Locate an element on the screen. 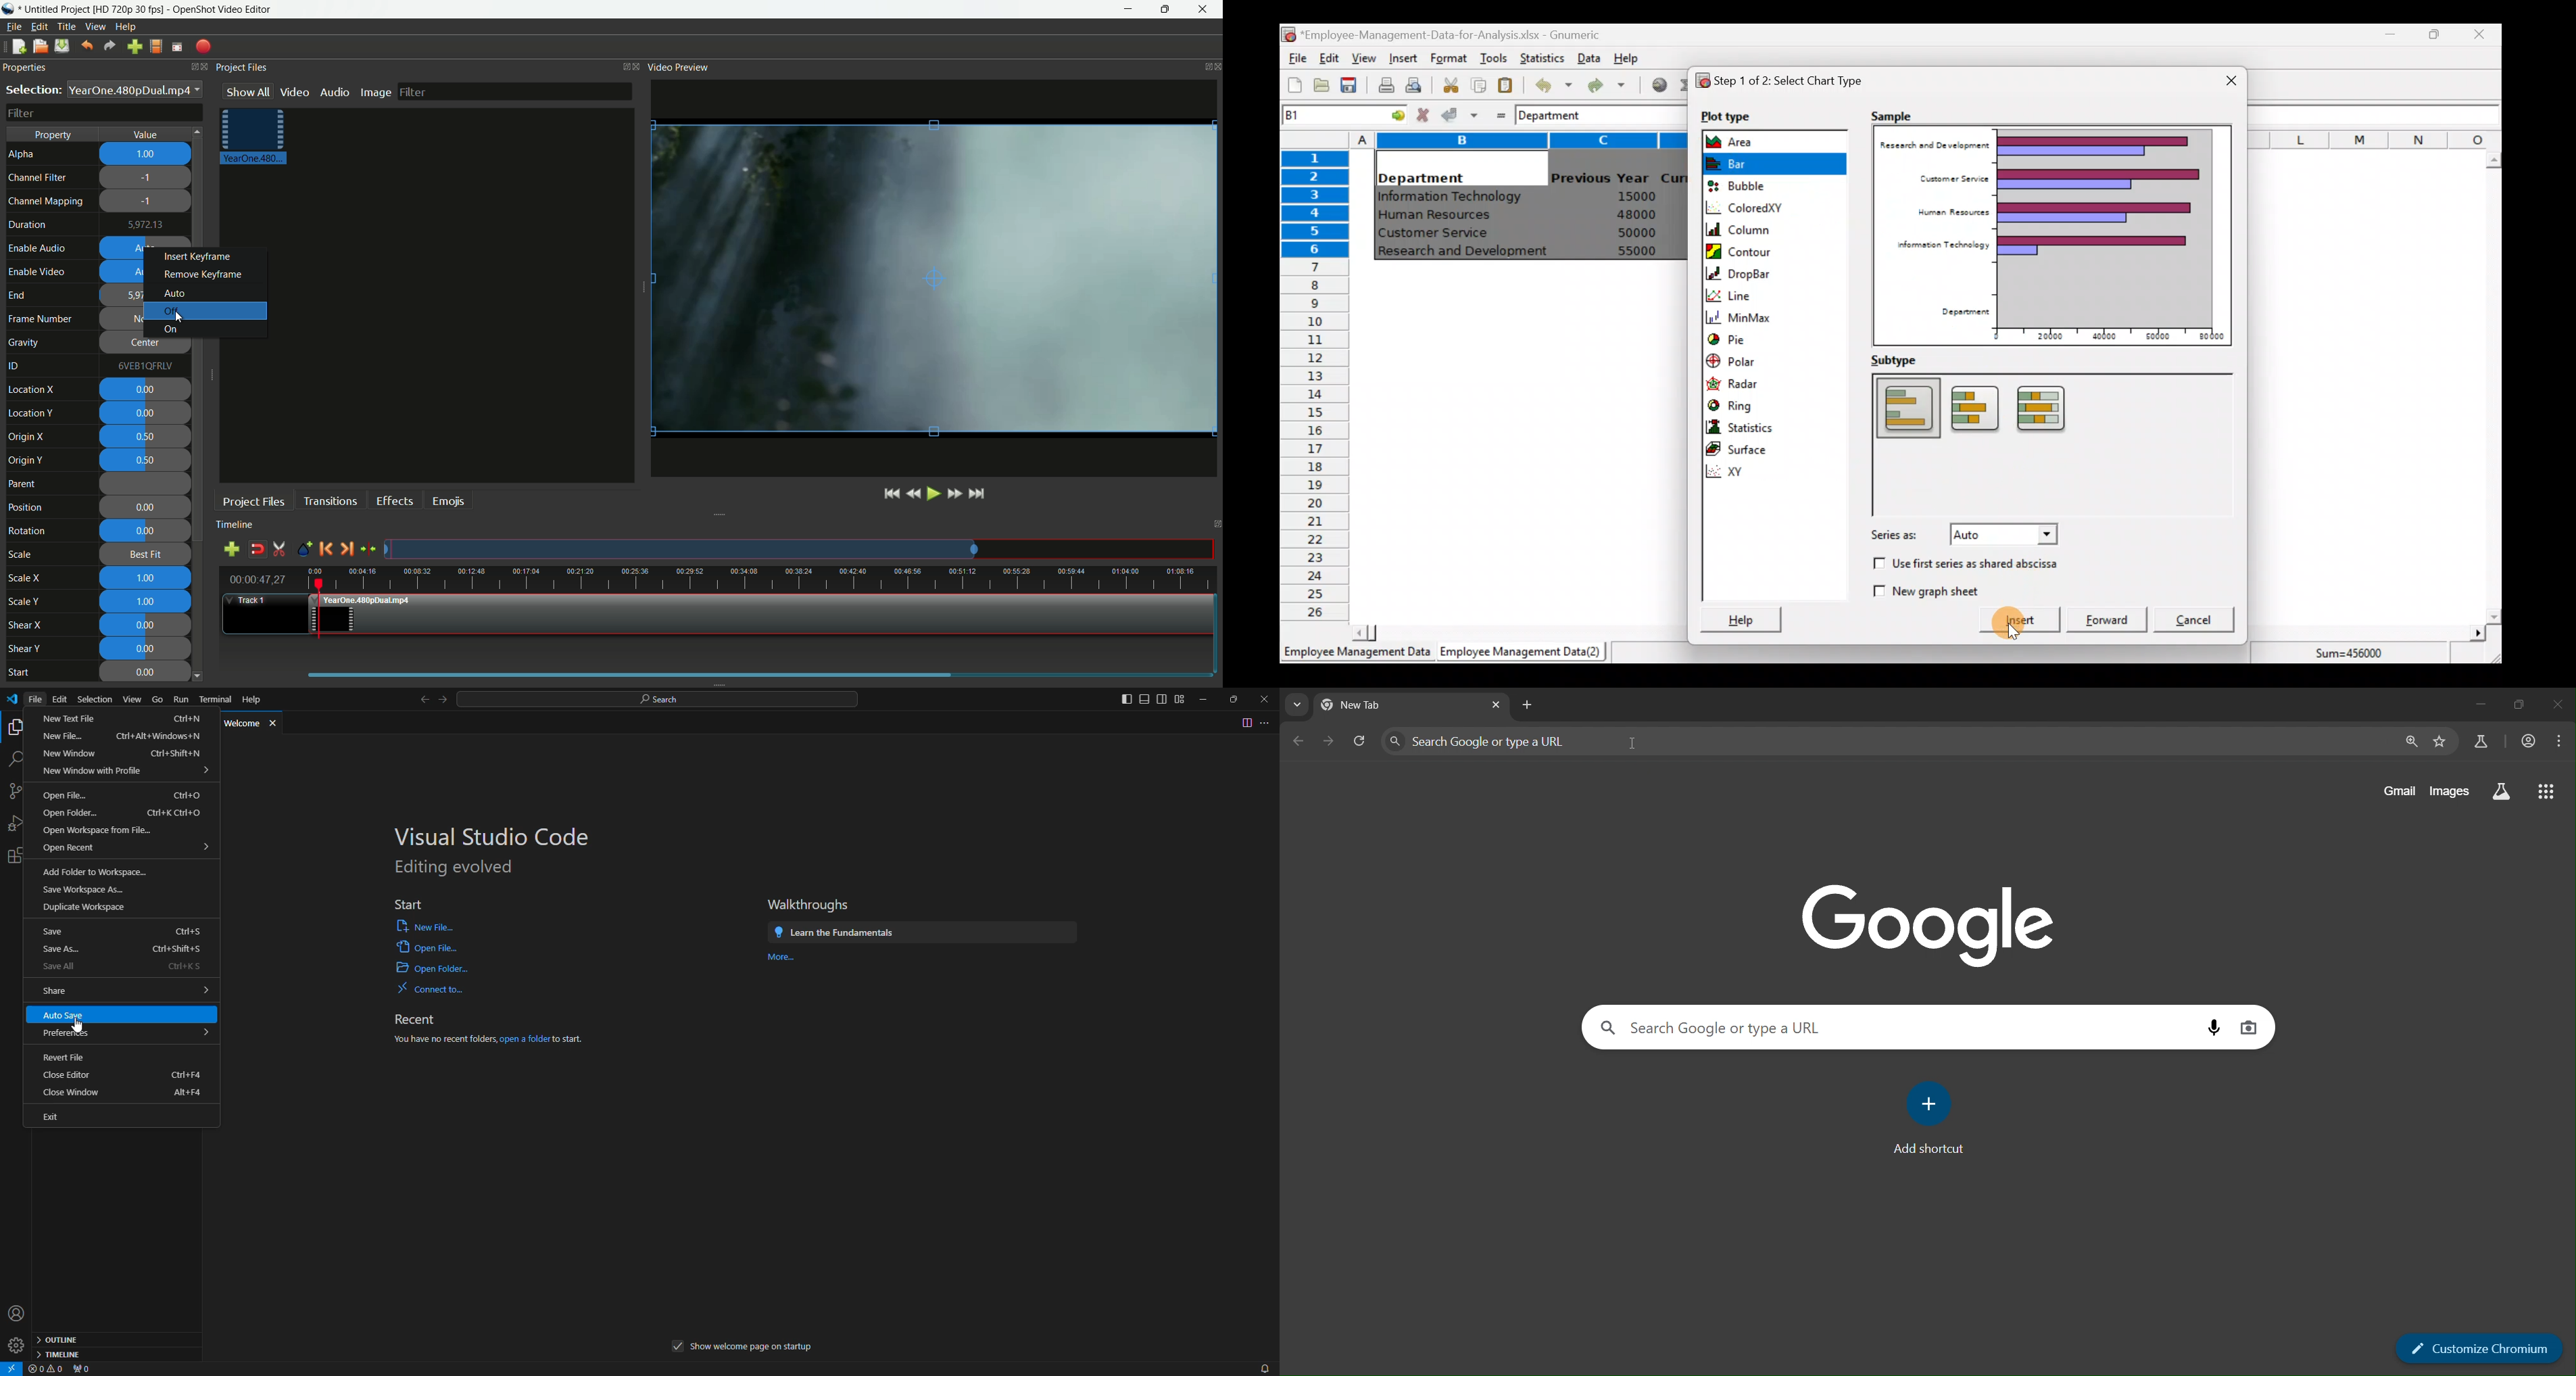  strl+s is located at coordinates (191, 930).